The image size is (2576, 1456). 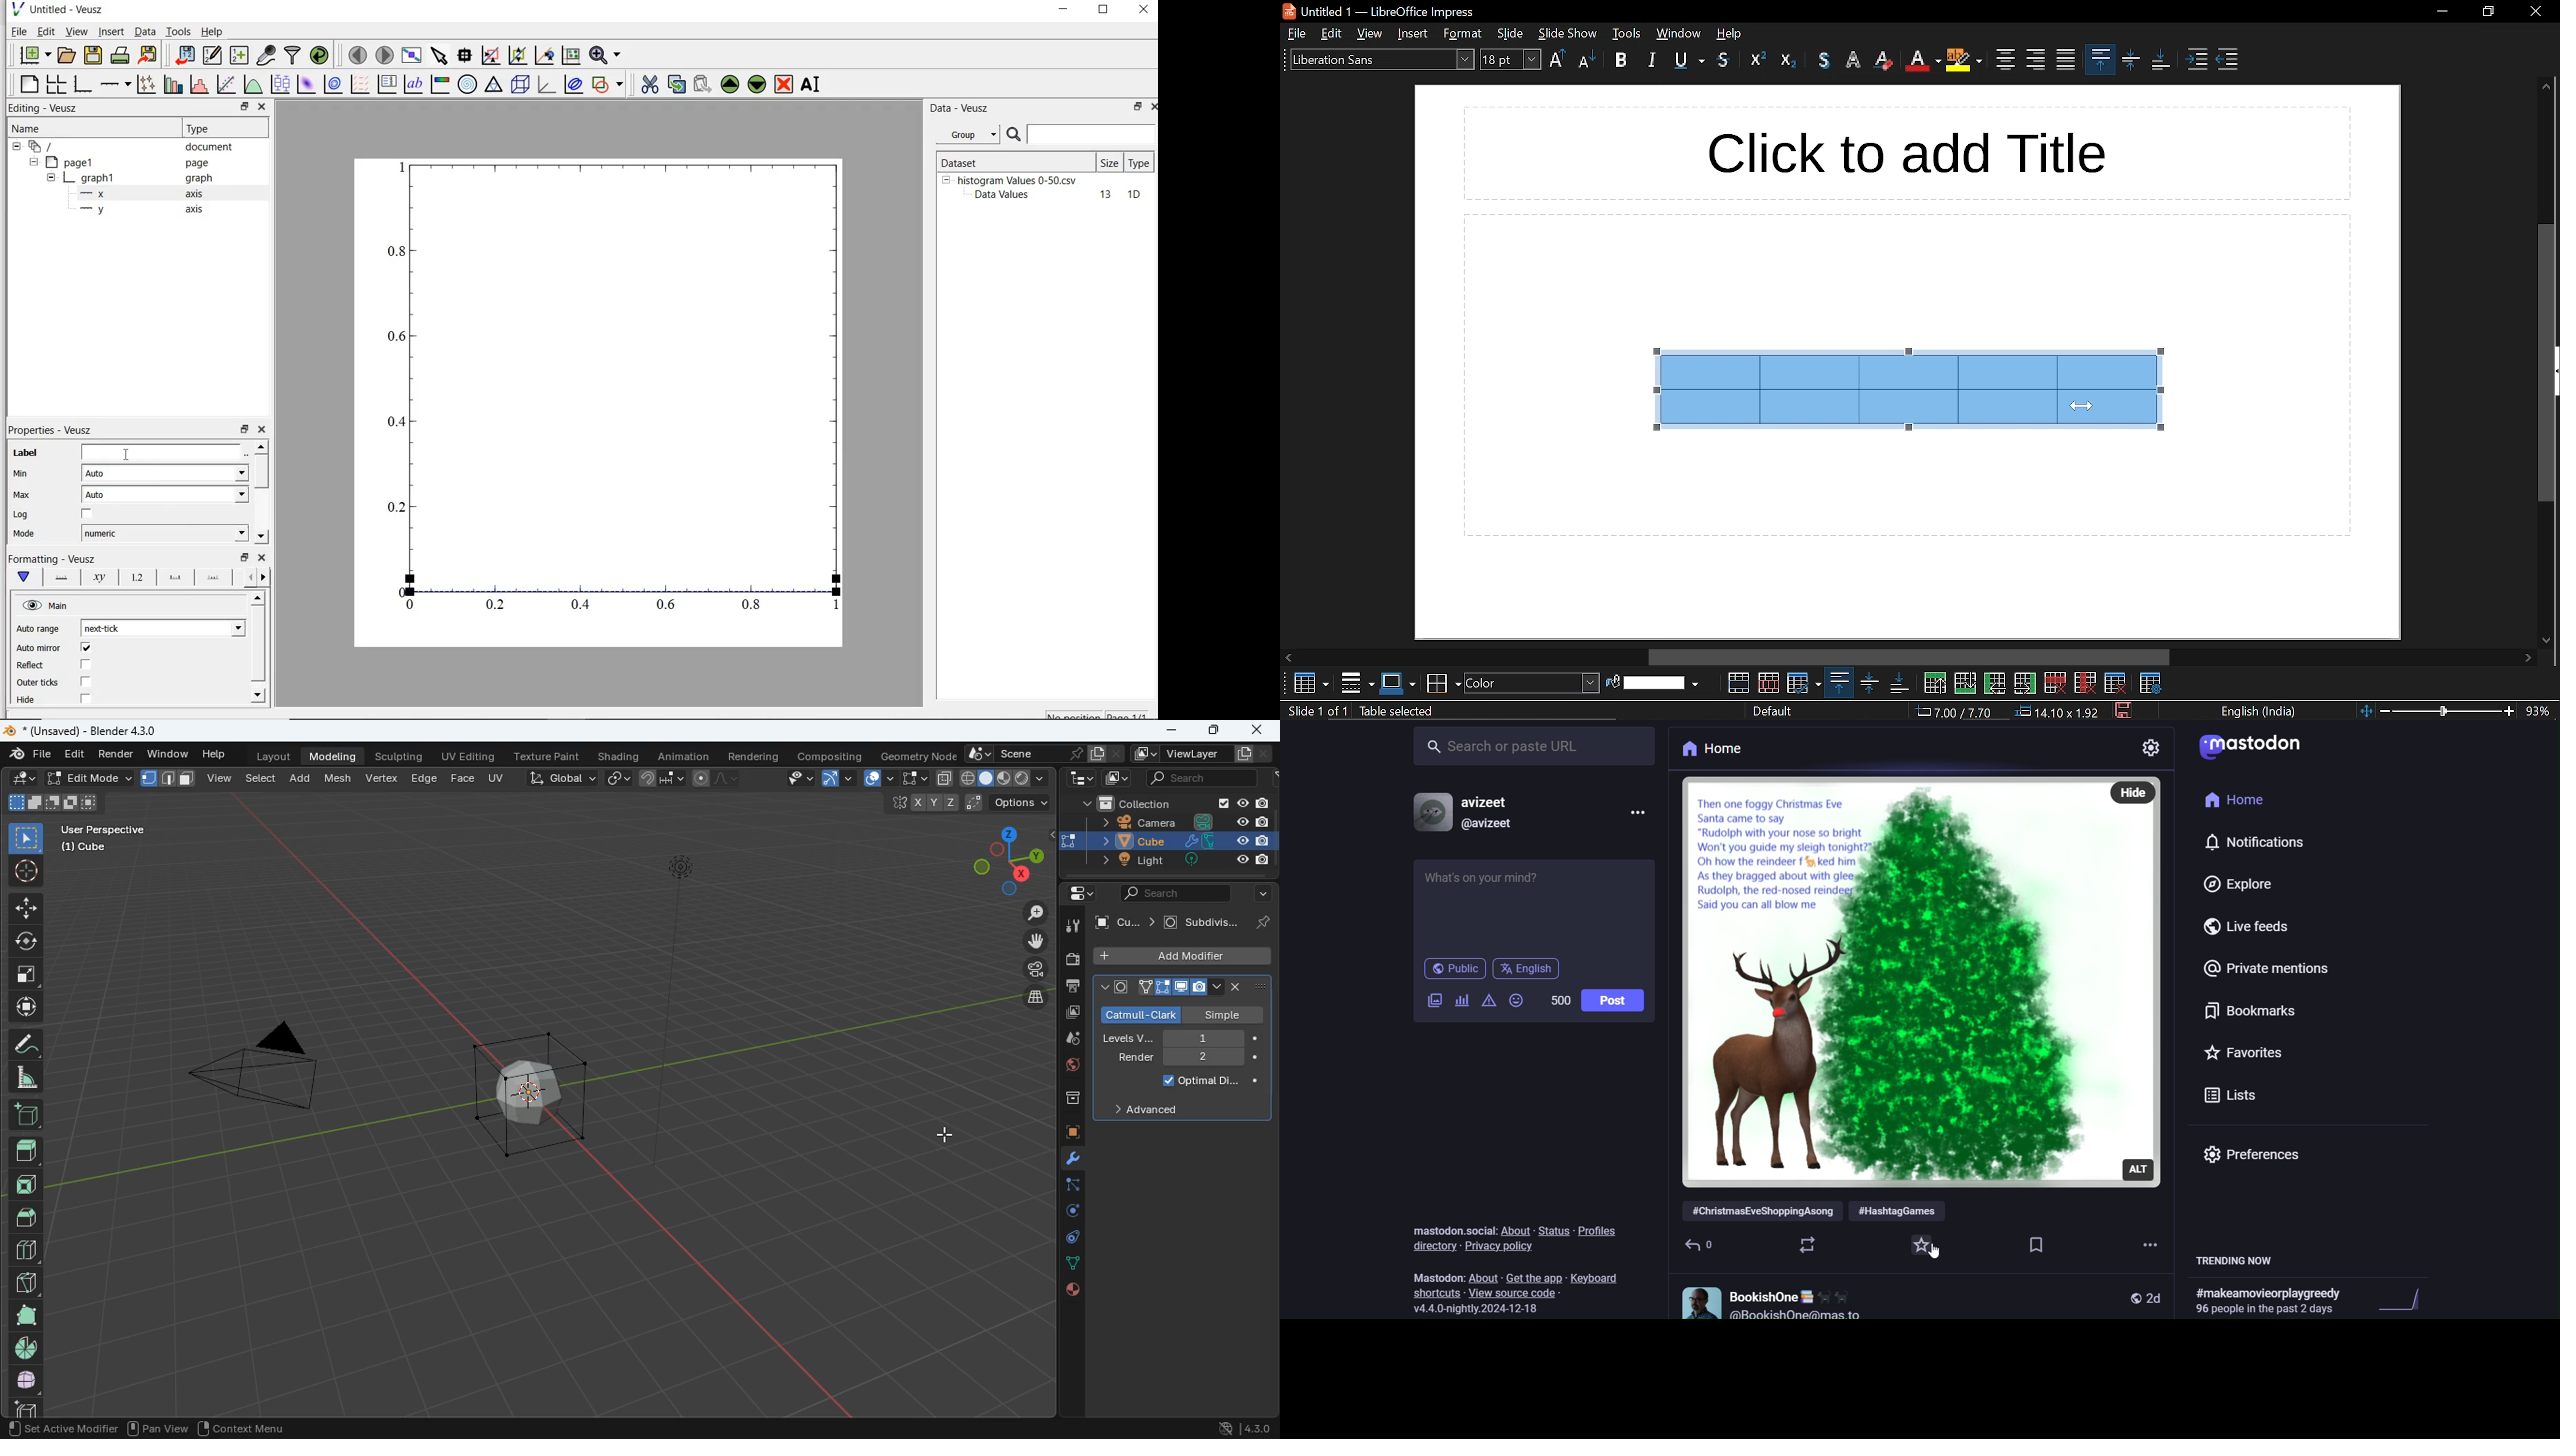 I want to click on move down, so click(x=259, y=694).